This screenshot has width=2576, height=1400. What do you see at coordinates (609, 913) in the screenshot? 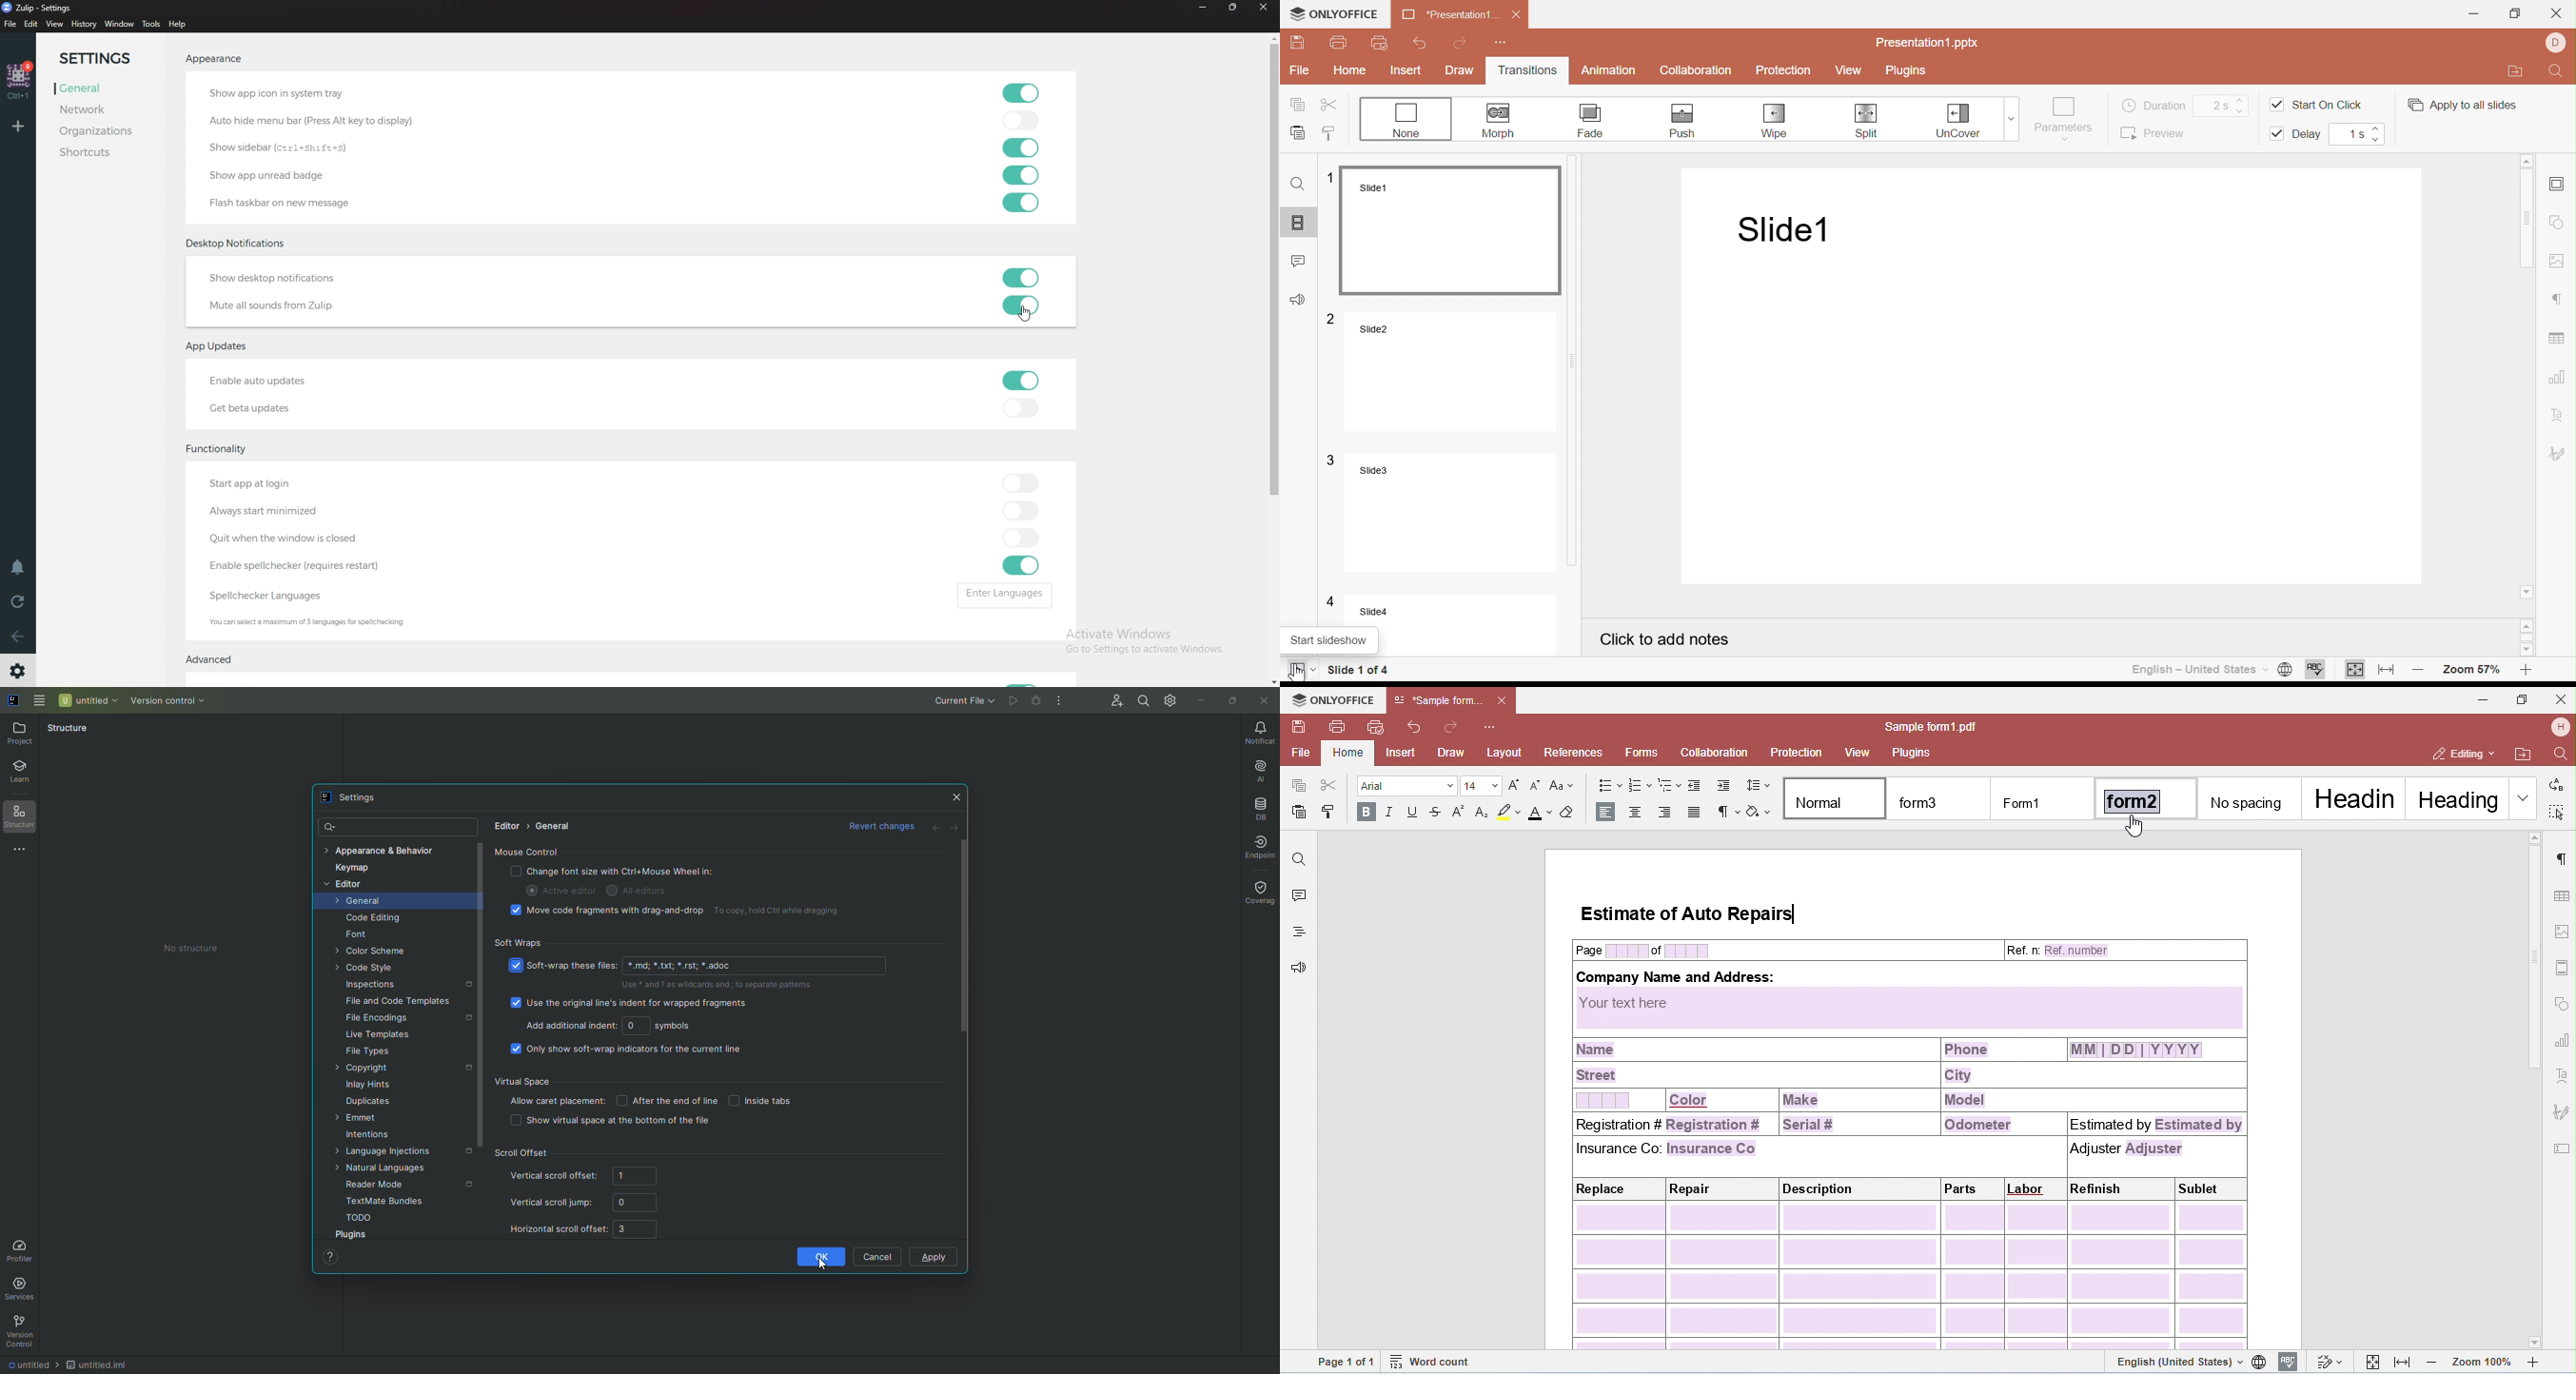
I see `Move code fragments` at bounding box center [609, 913].